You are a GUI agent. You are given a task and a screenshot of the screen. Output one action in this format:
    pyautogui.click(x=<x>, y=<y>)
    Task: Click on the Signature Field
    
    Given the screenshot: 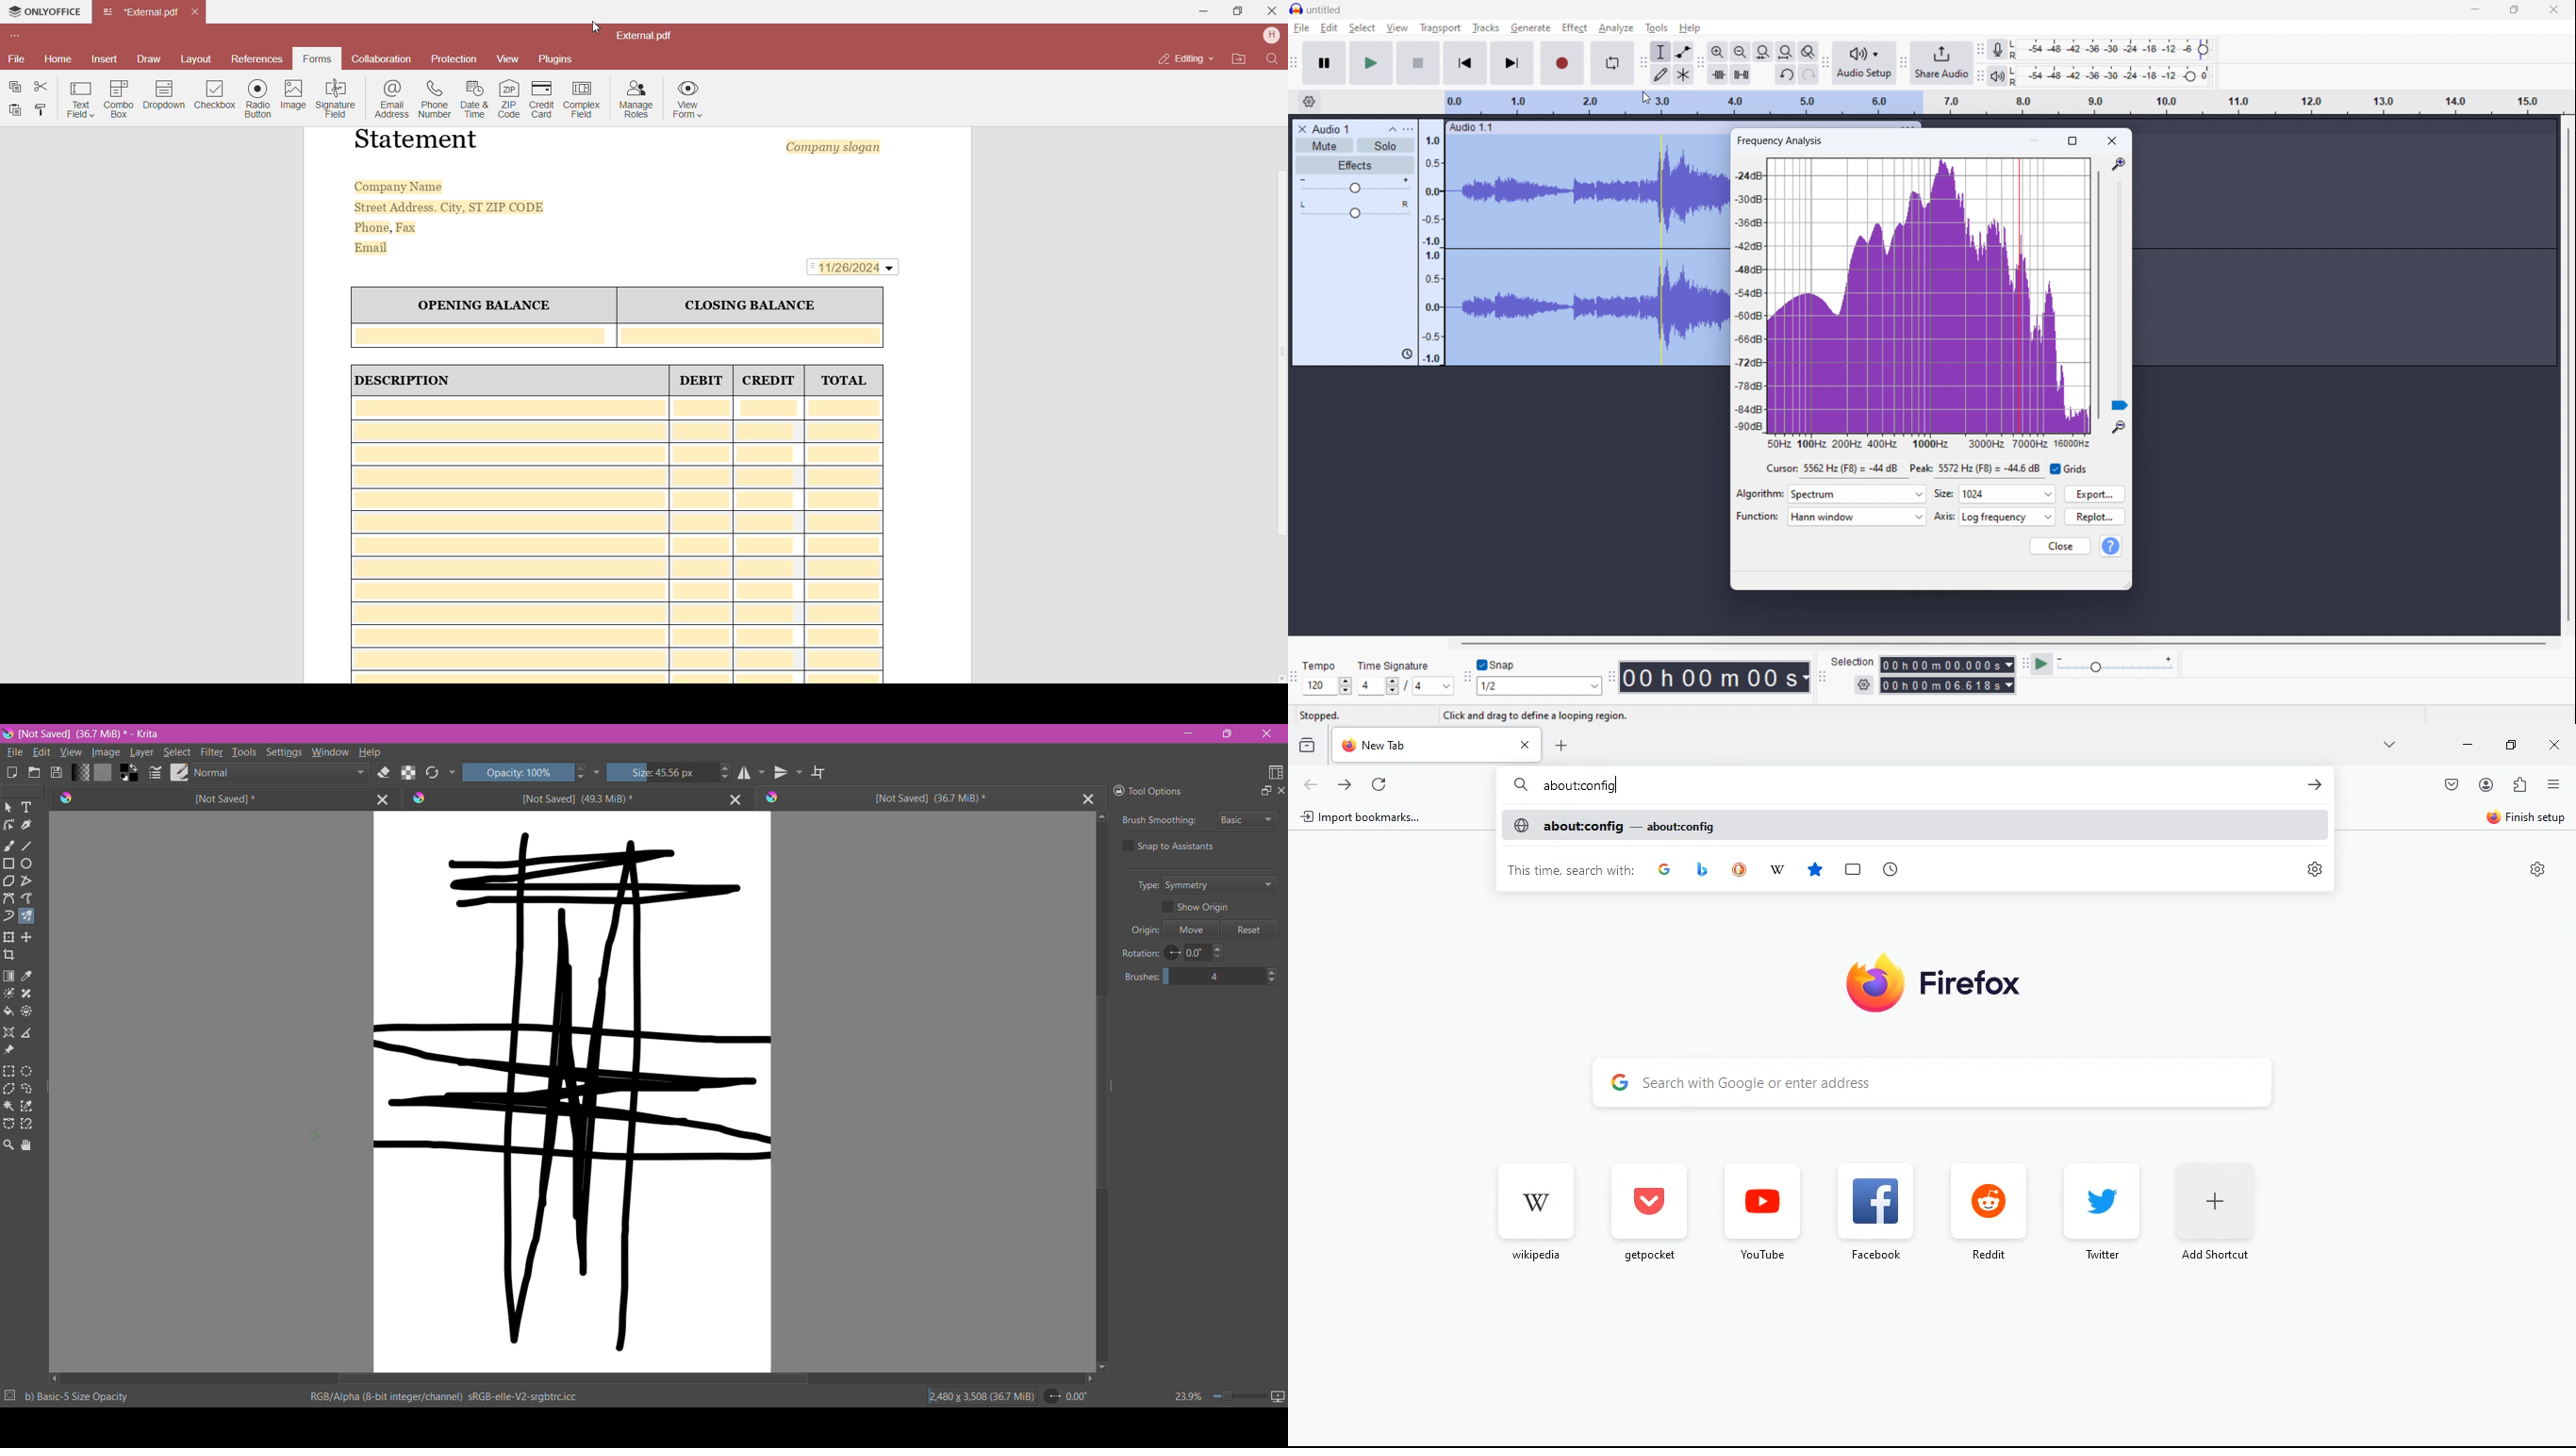 What is the action you would take?
    pyautogui.click(x=337, y=99)
    